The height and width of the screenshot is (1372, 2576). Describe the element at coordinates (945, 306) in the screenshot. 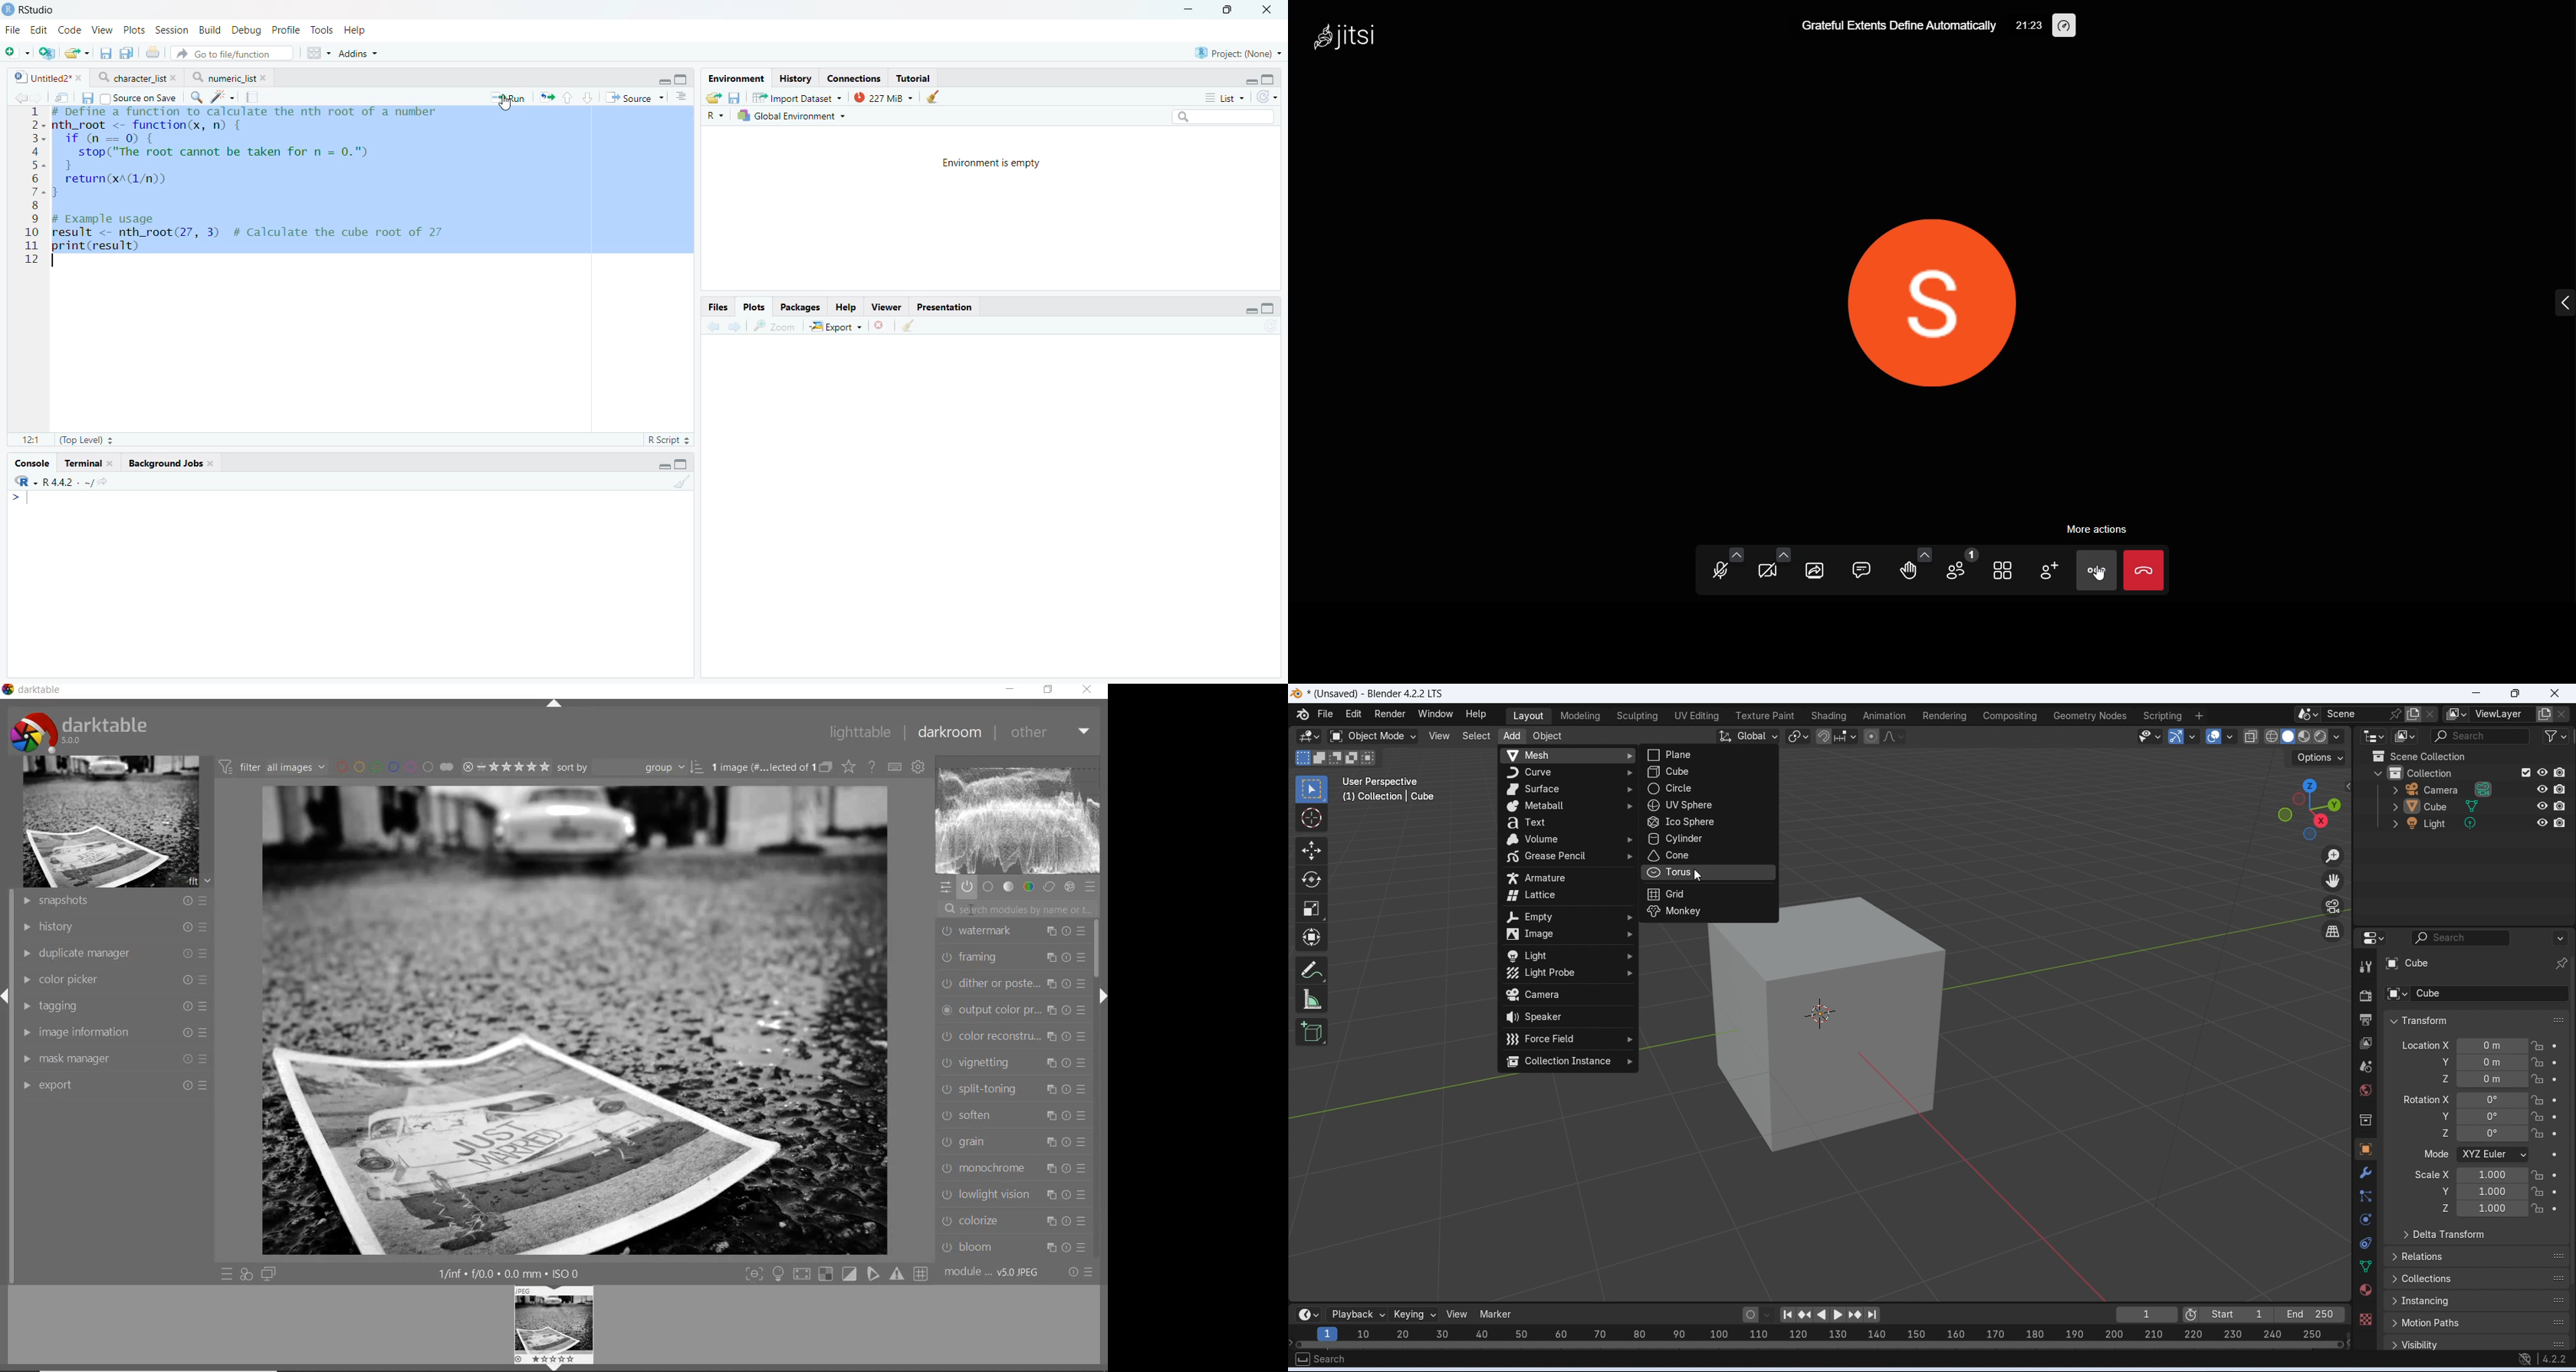

I see `Presentation` at that location.